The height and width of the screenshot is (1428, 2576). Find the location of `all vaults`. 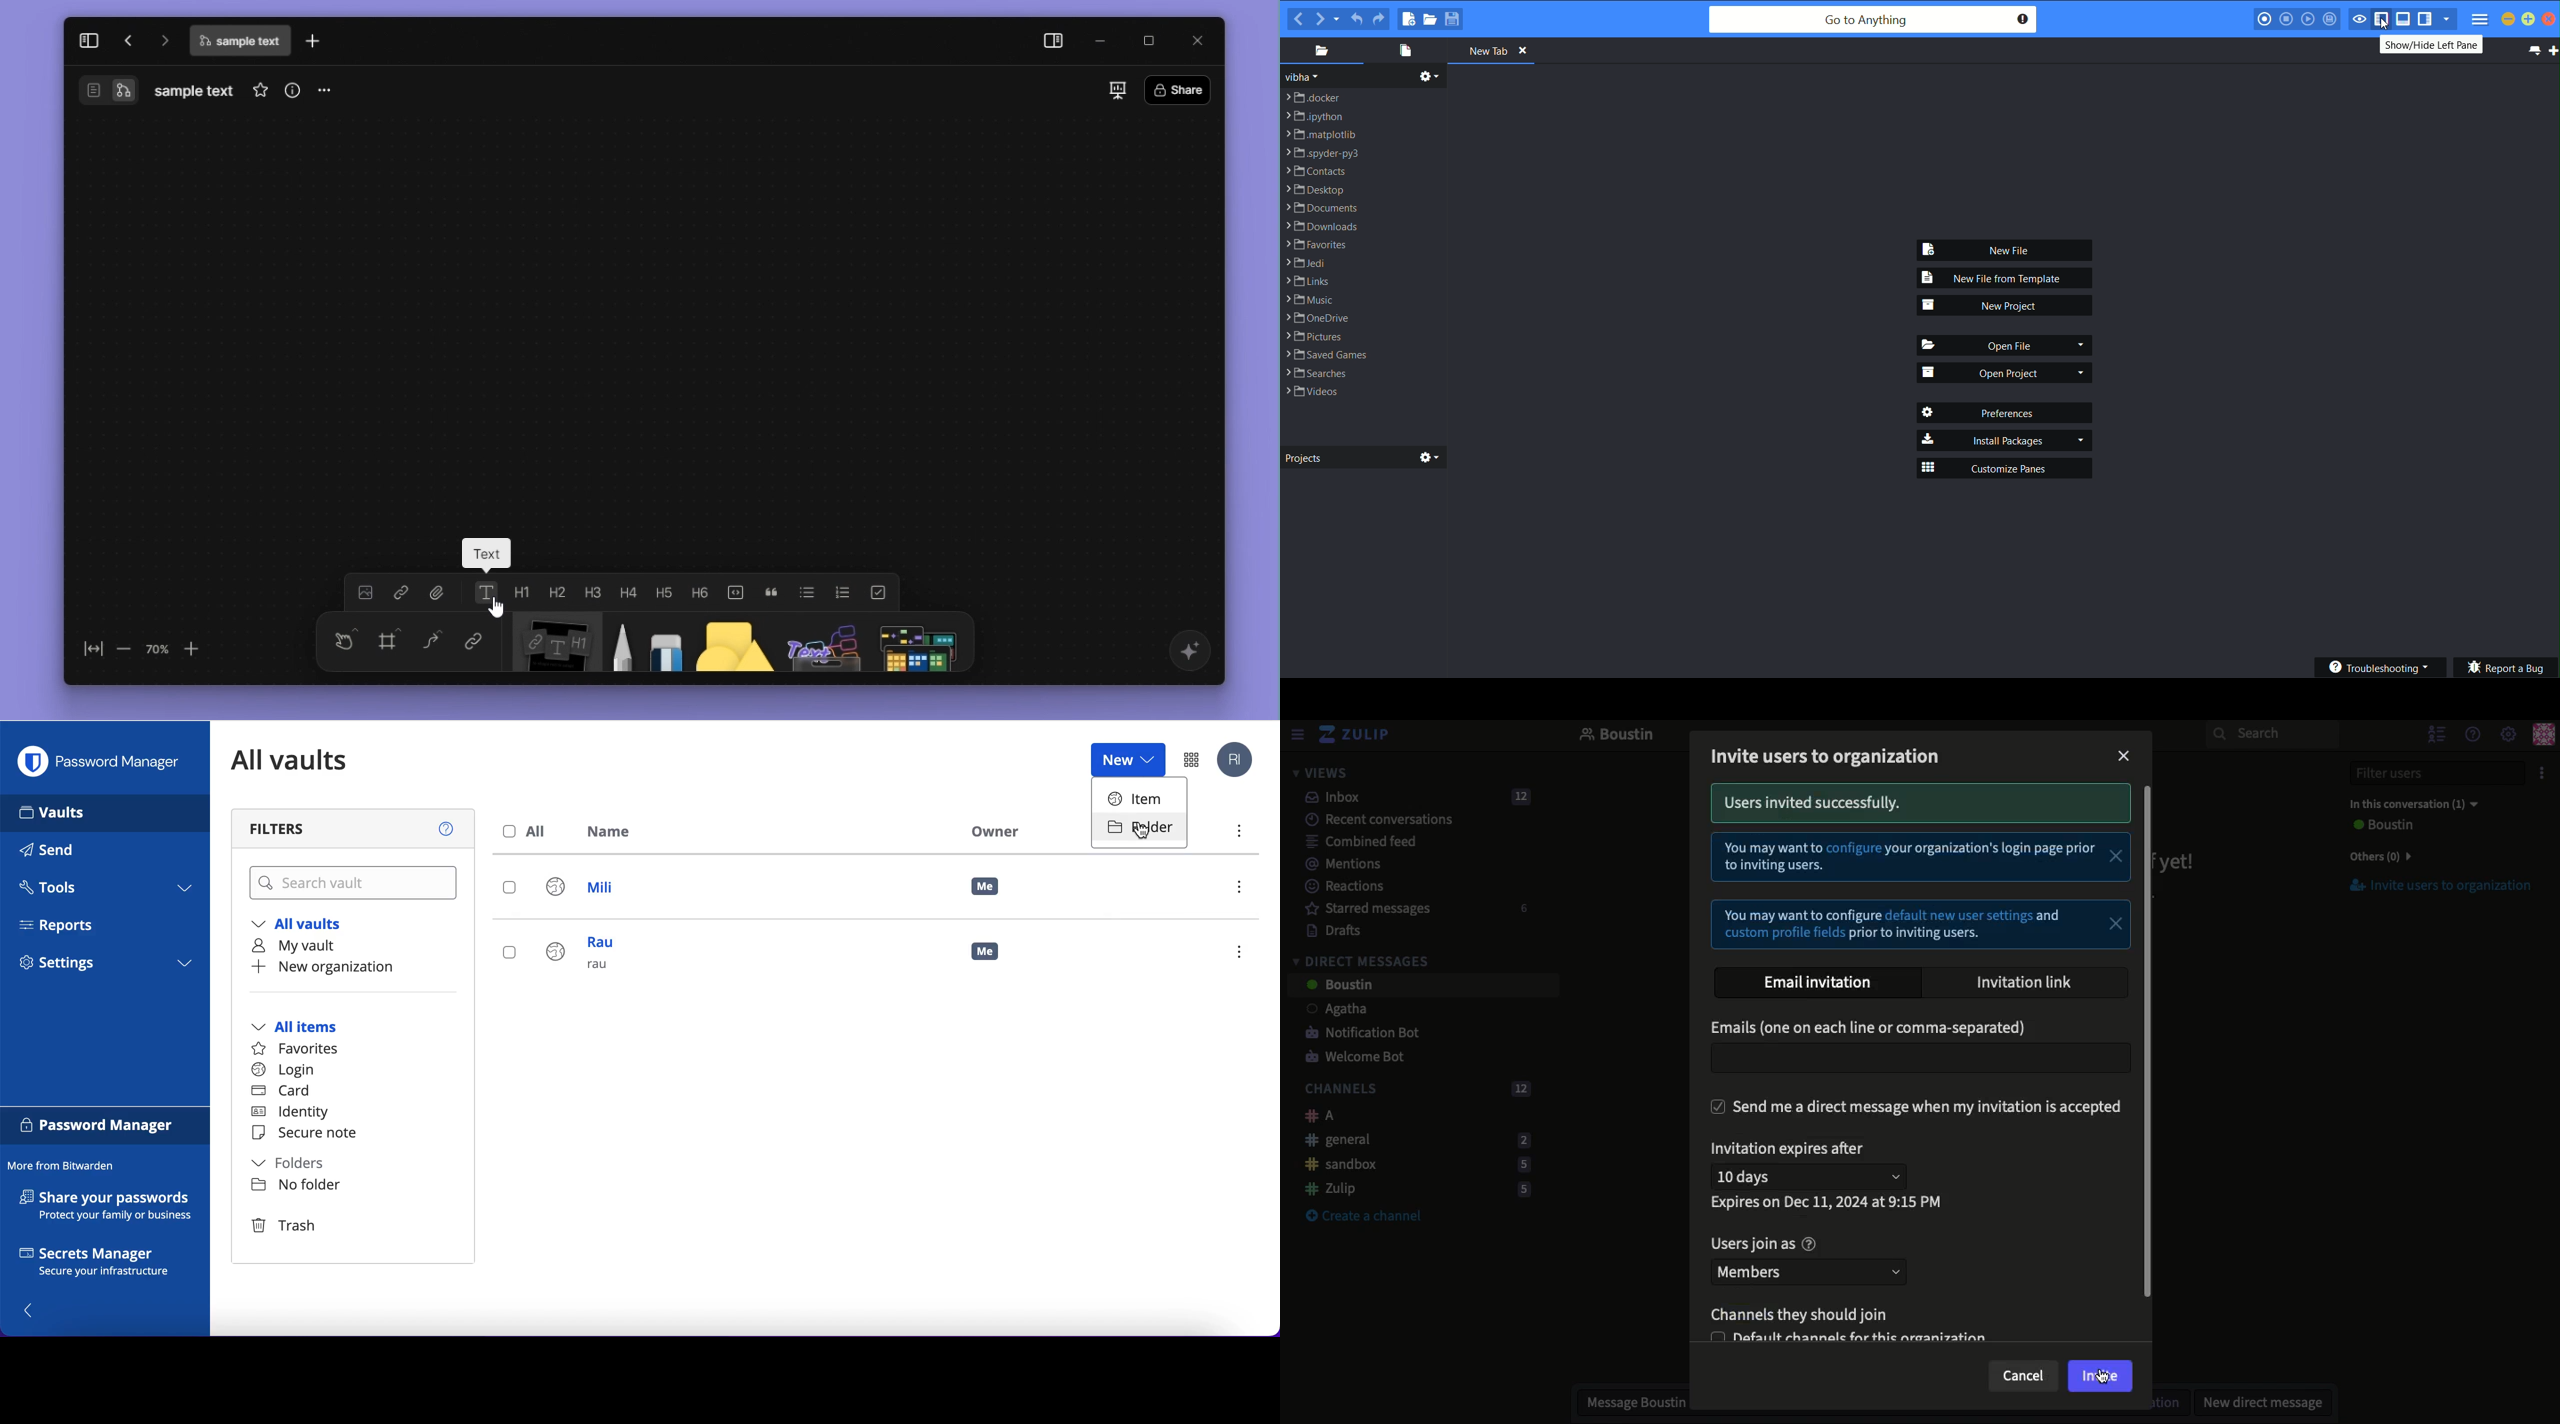

all vaults is located at coordinates (304, 760).